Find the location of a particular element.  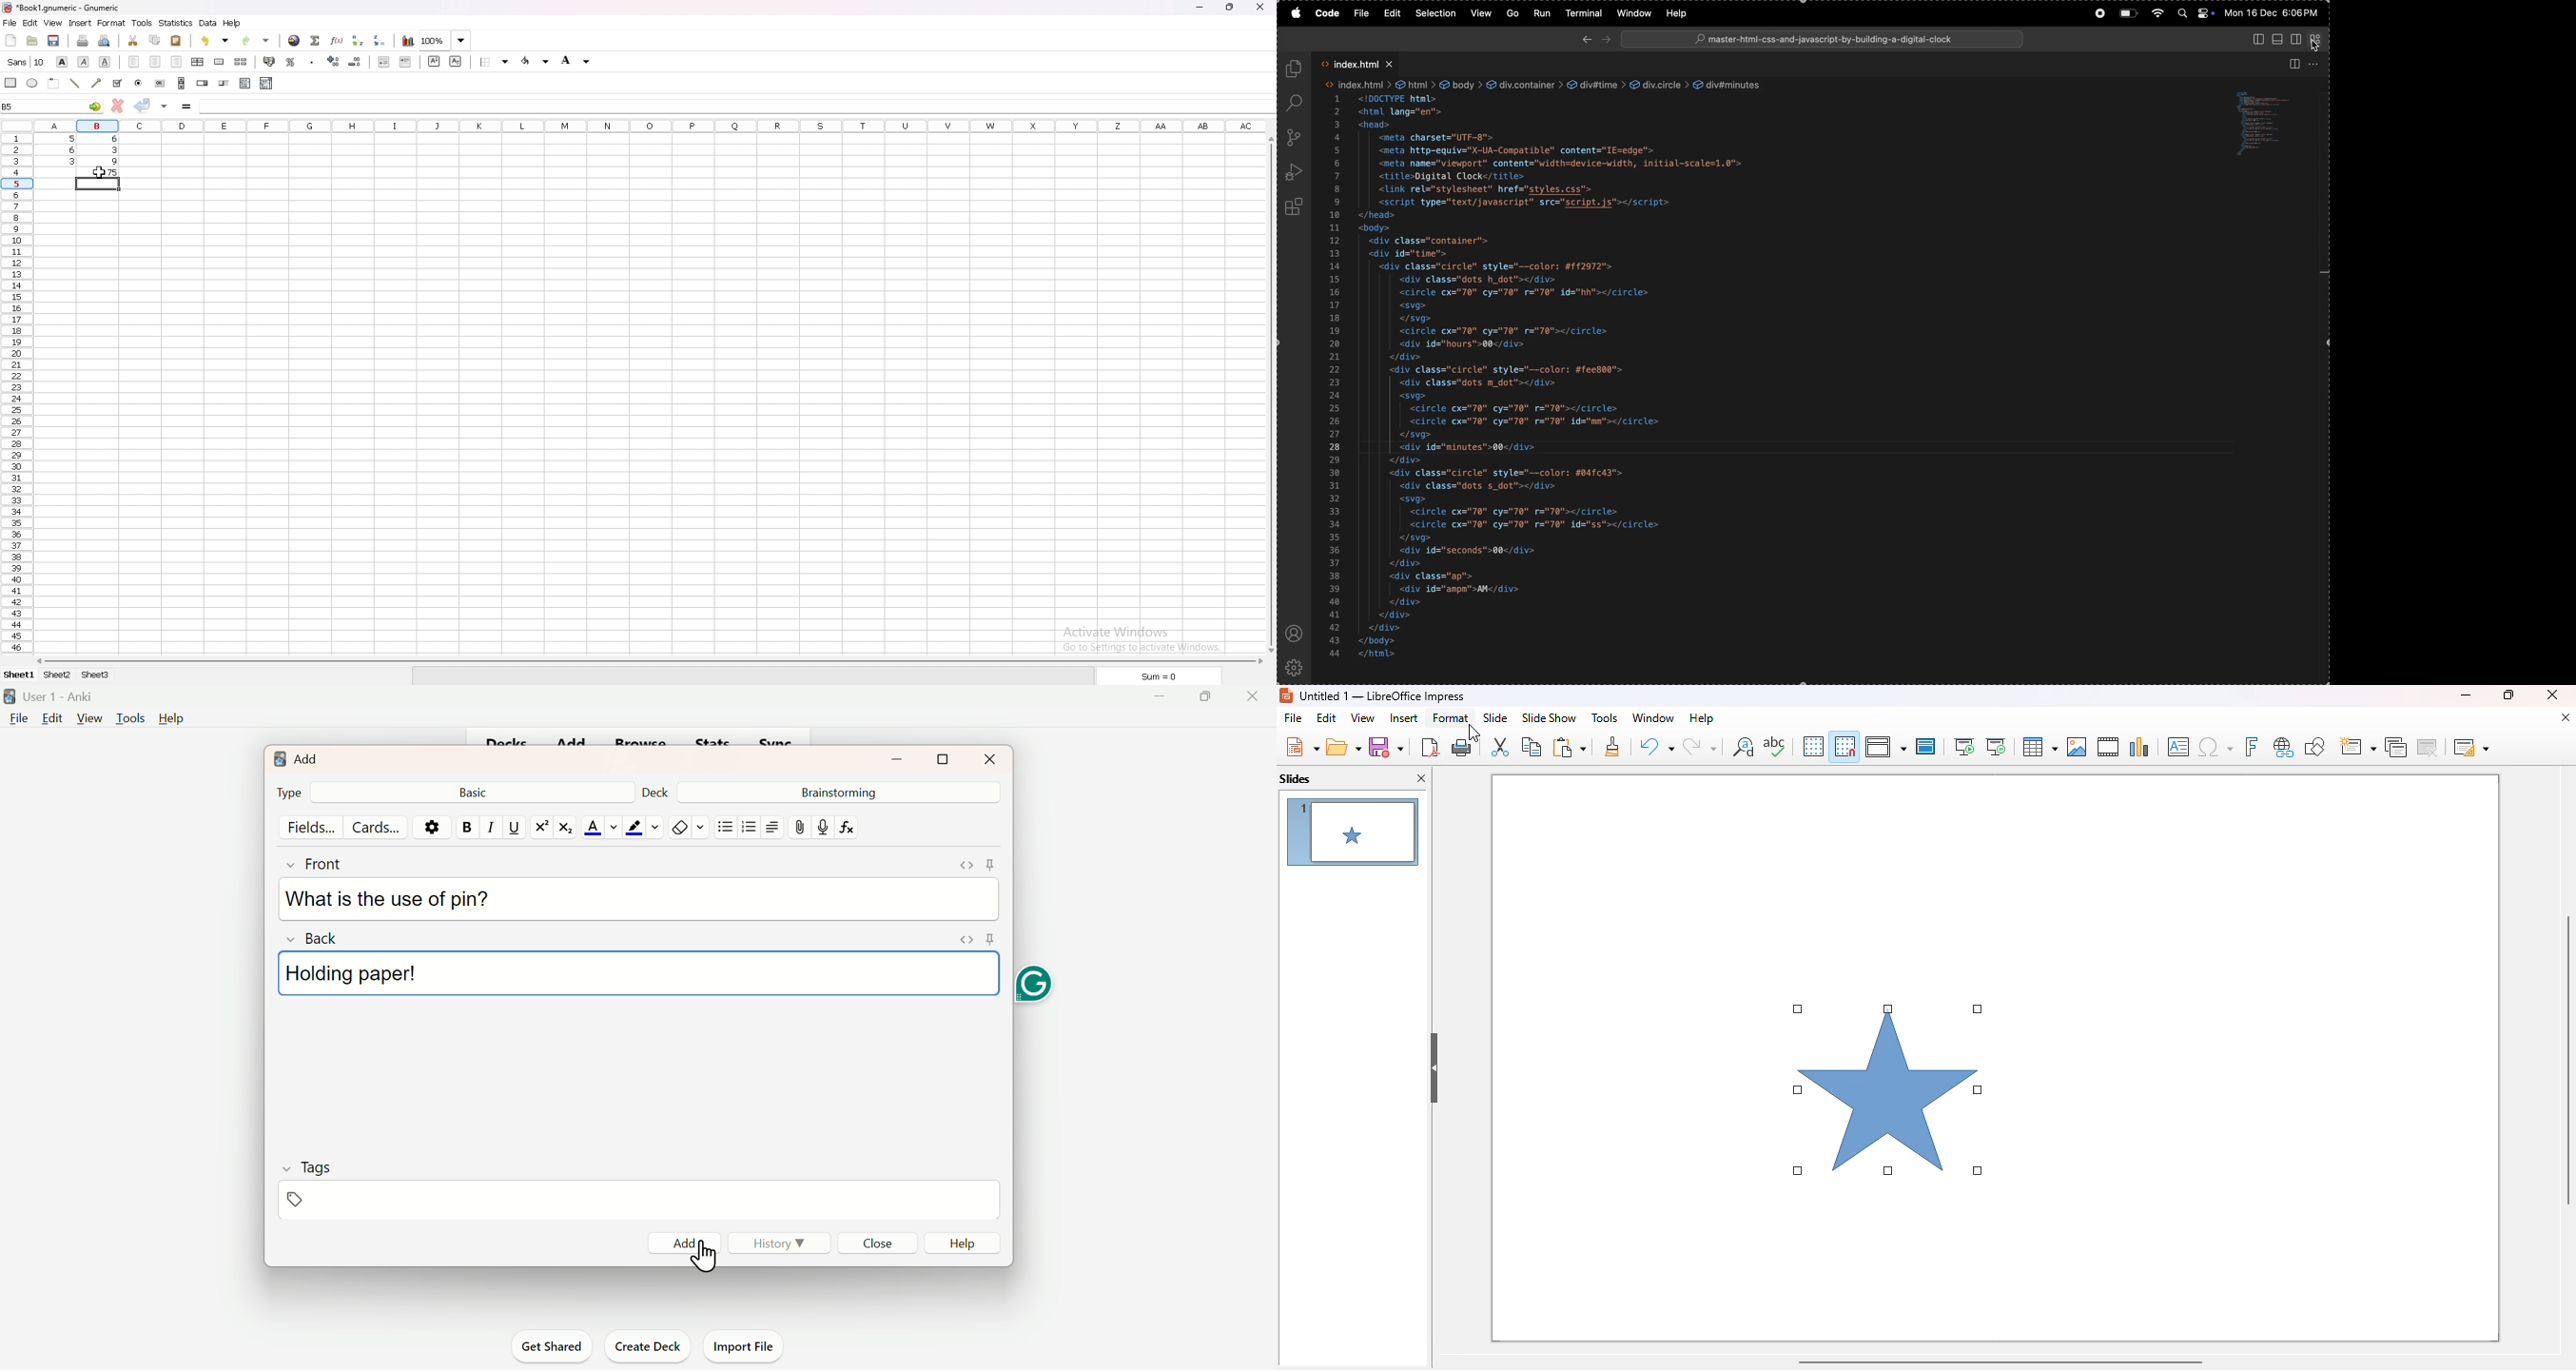

copy is located at coordinates (155, 41).